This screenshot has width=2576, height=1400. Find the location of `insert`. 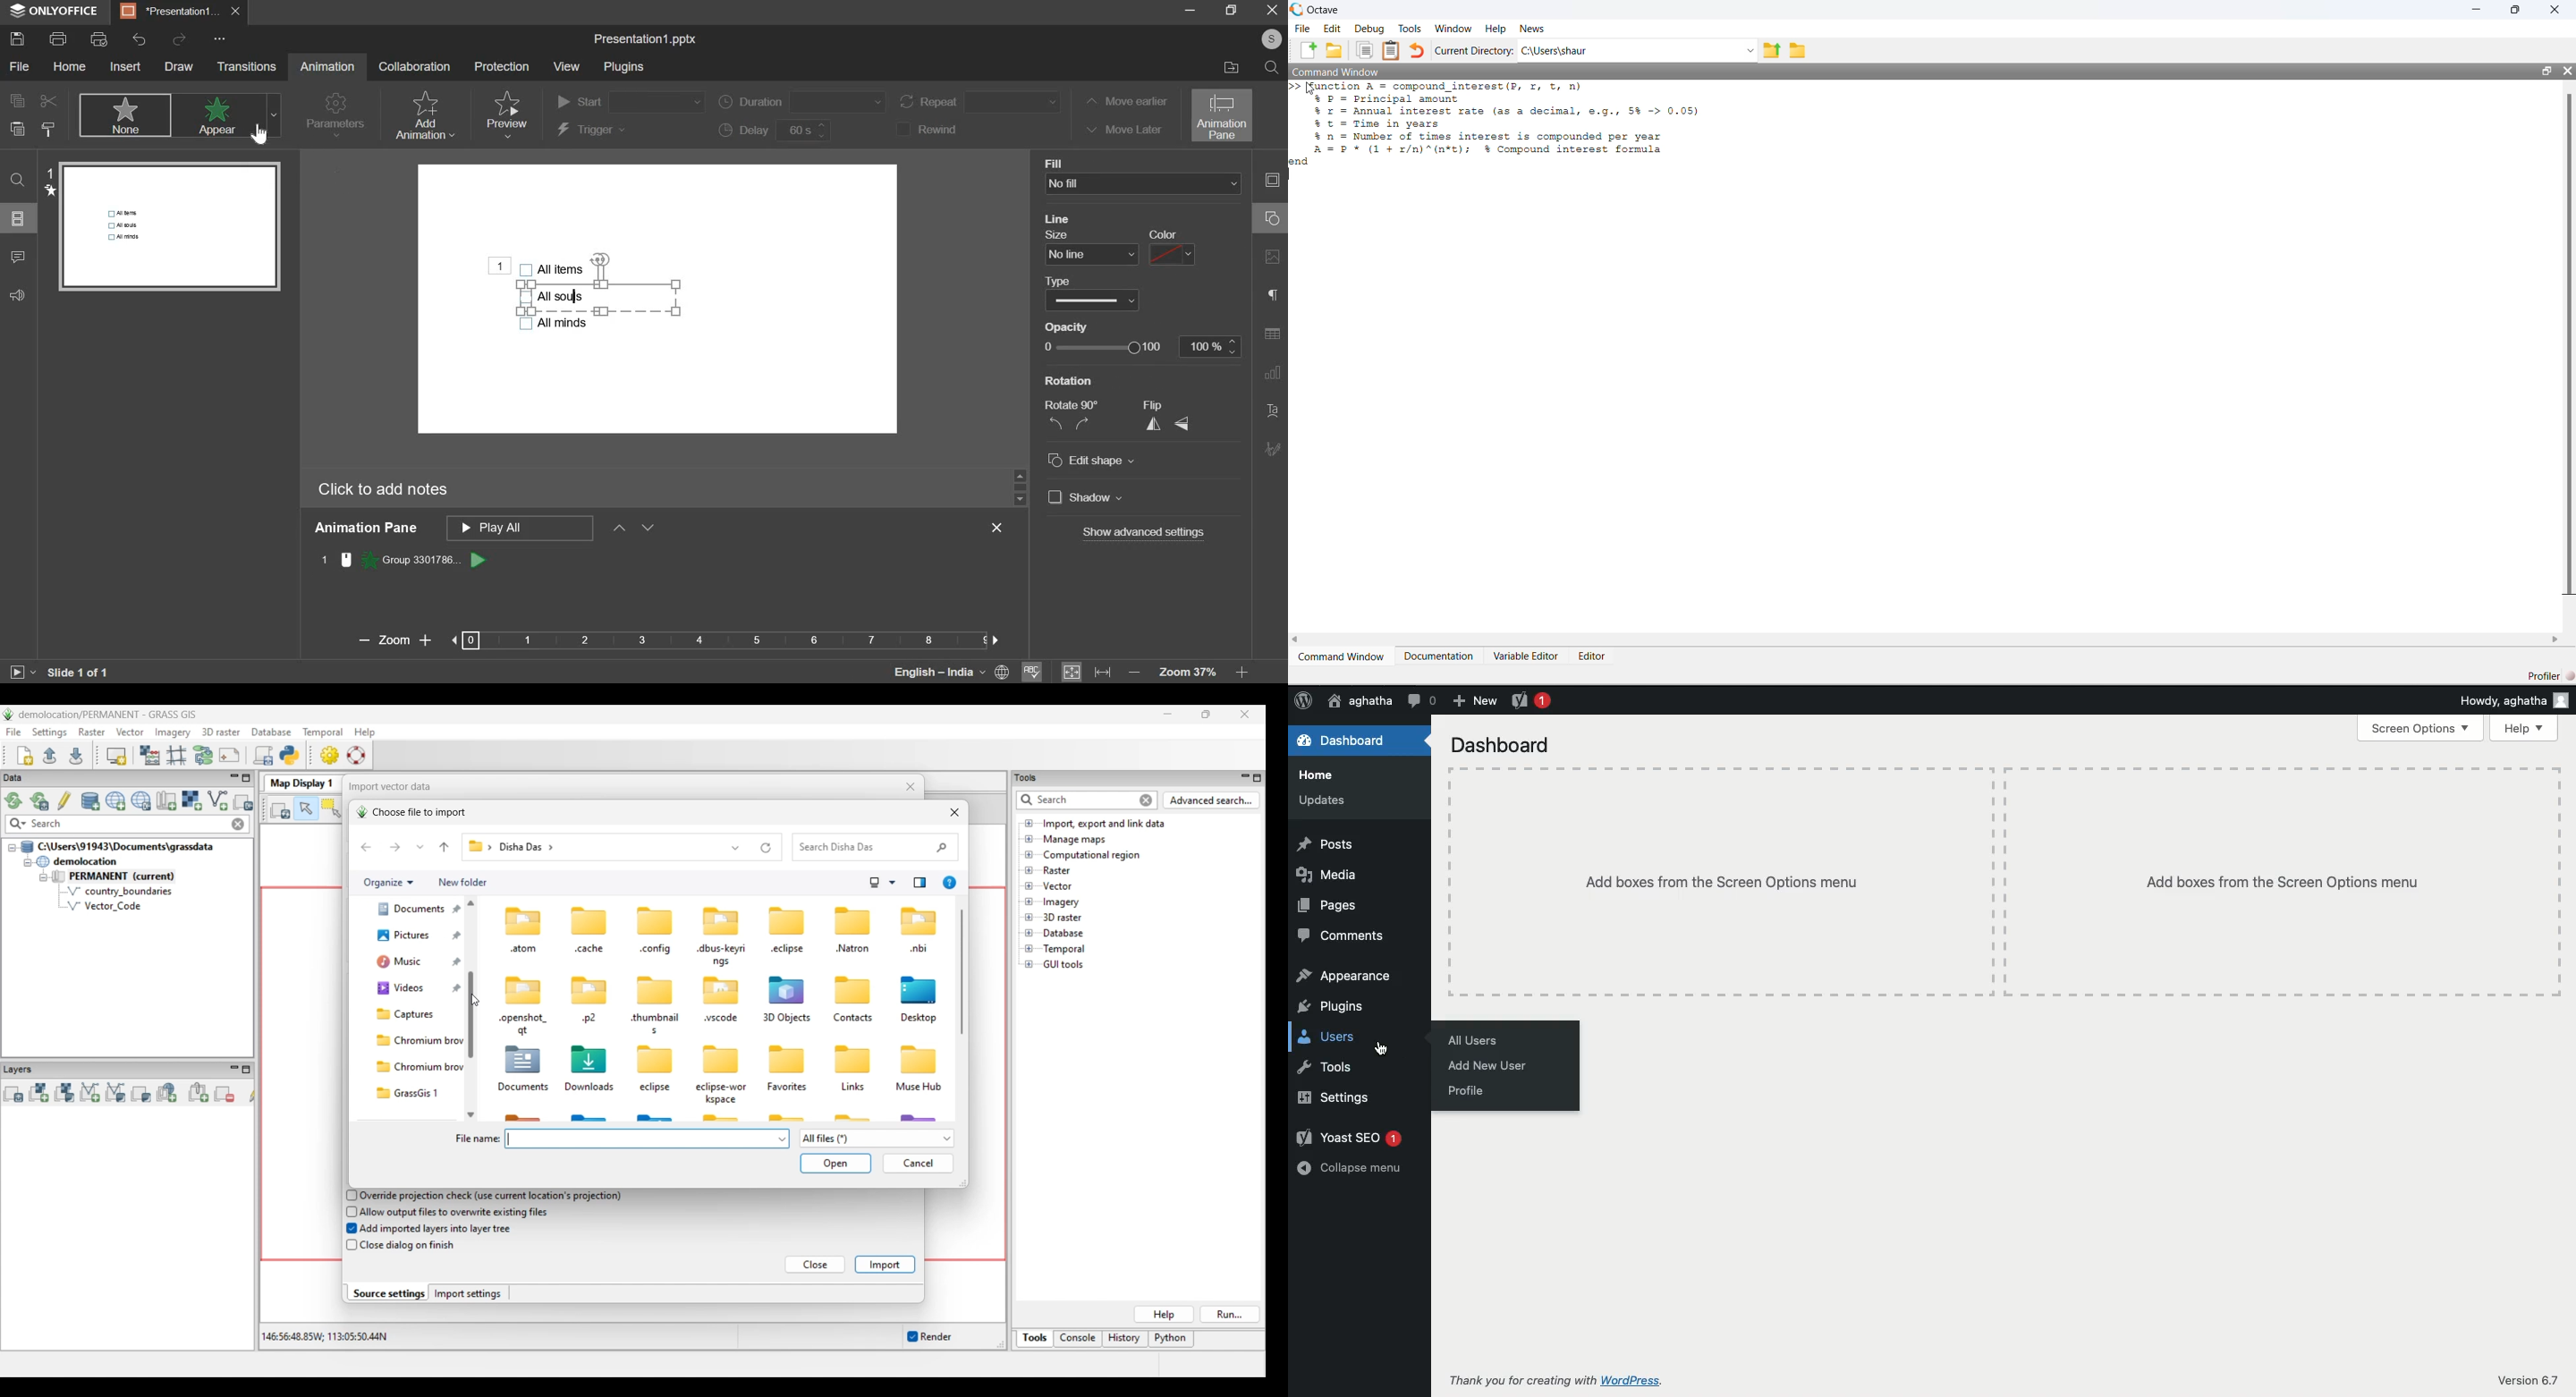

insert is located at coordinates (124, 66).